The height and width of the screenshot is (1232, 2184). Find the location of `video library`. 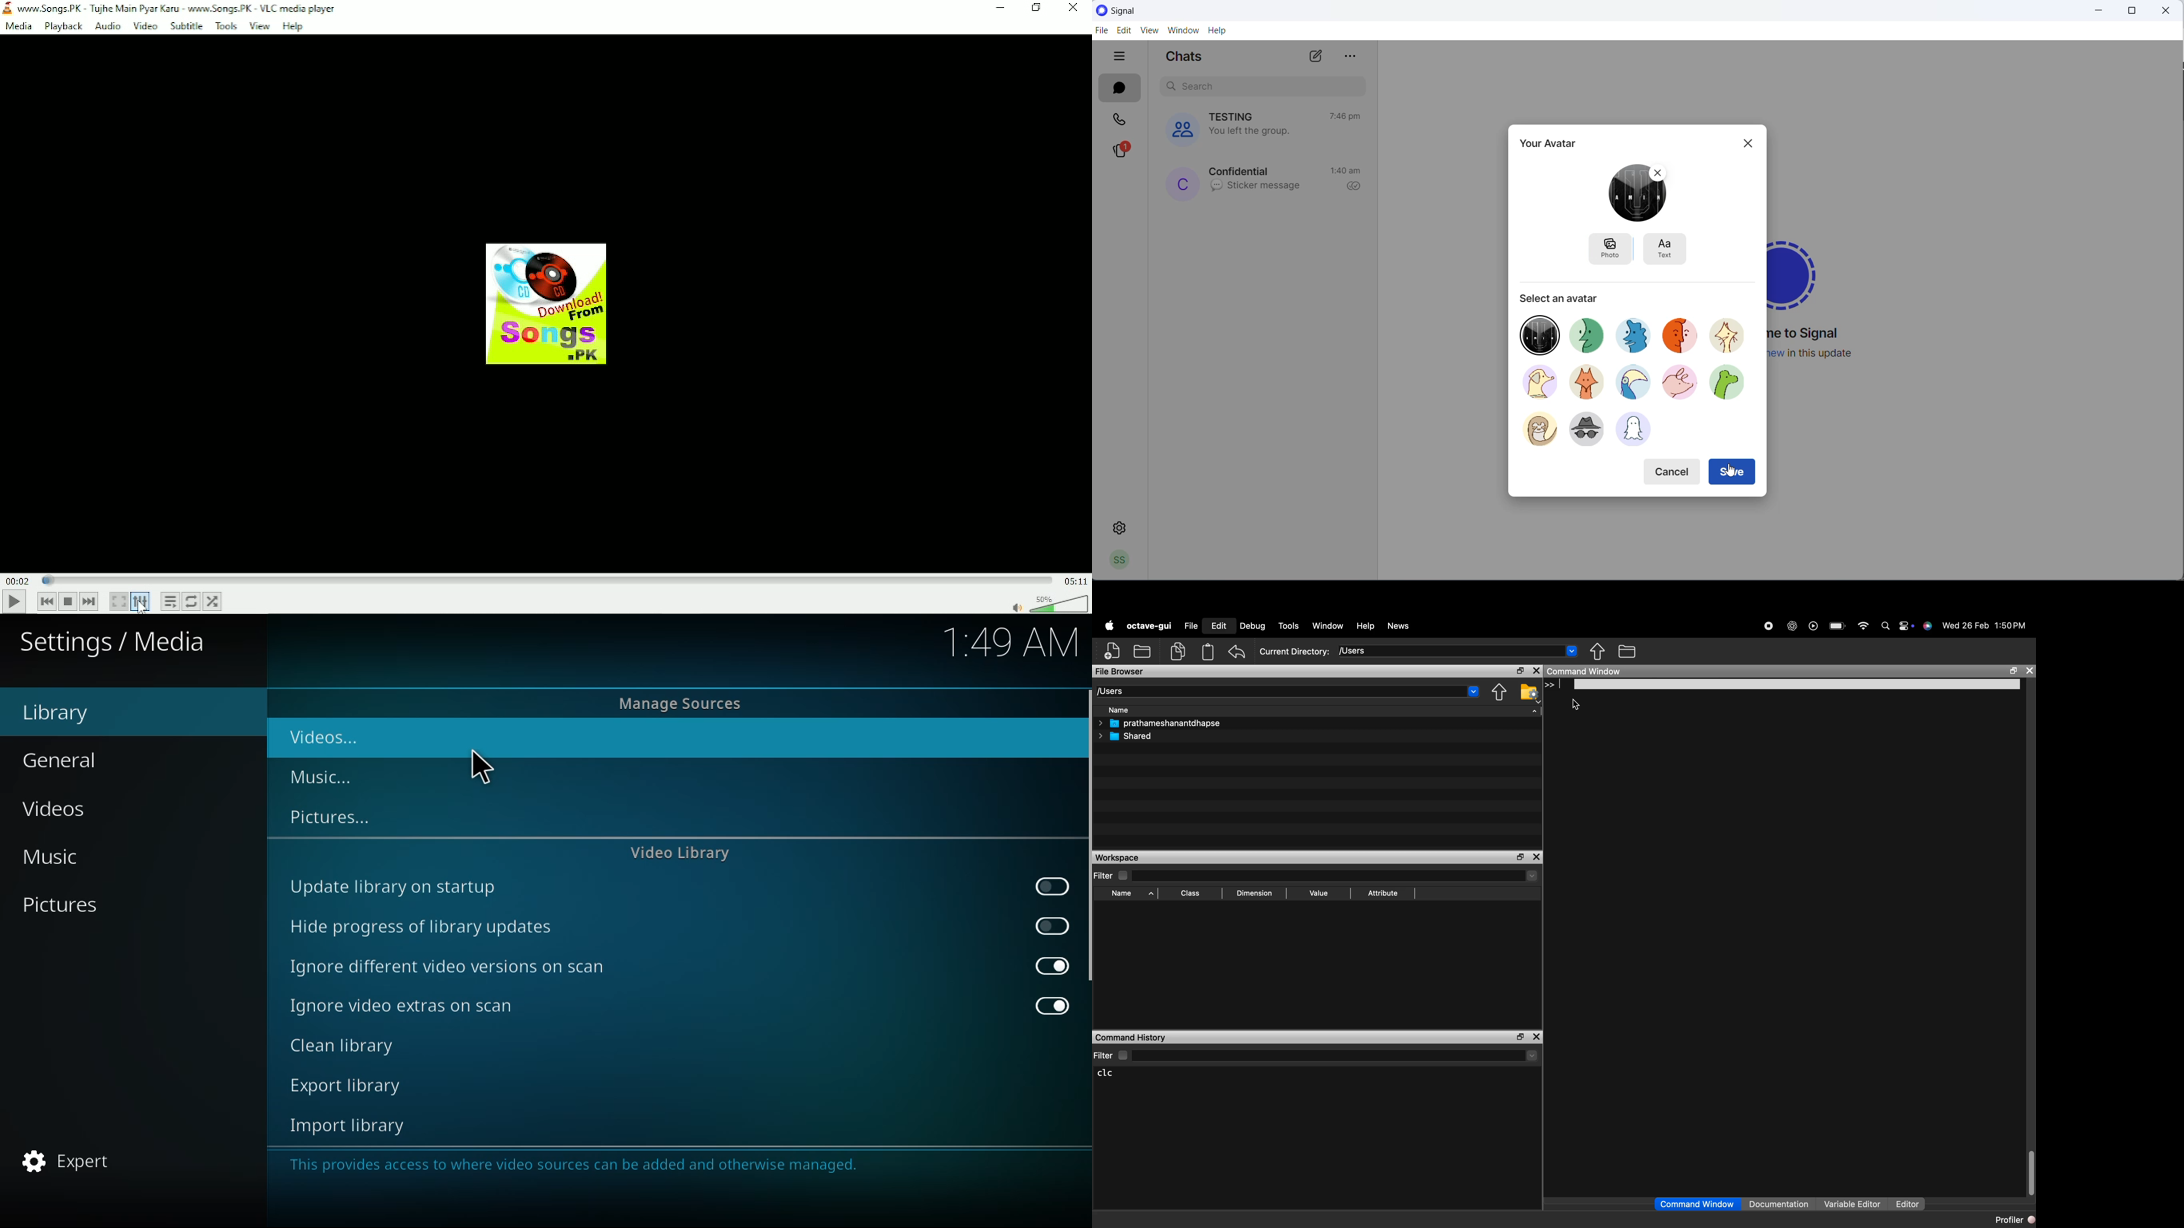

video library is located at coordinates (683, 854).